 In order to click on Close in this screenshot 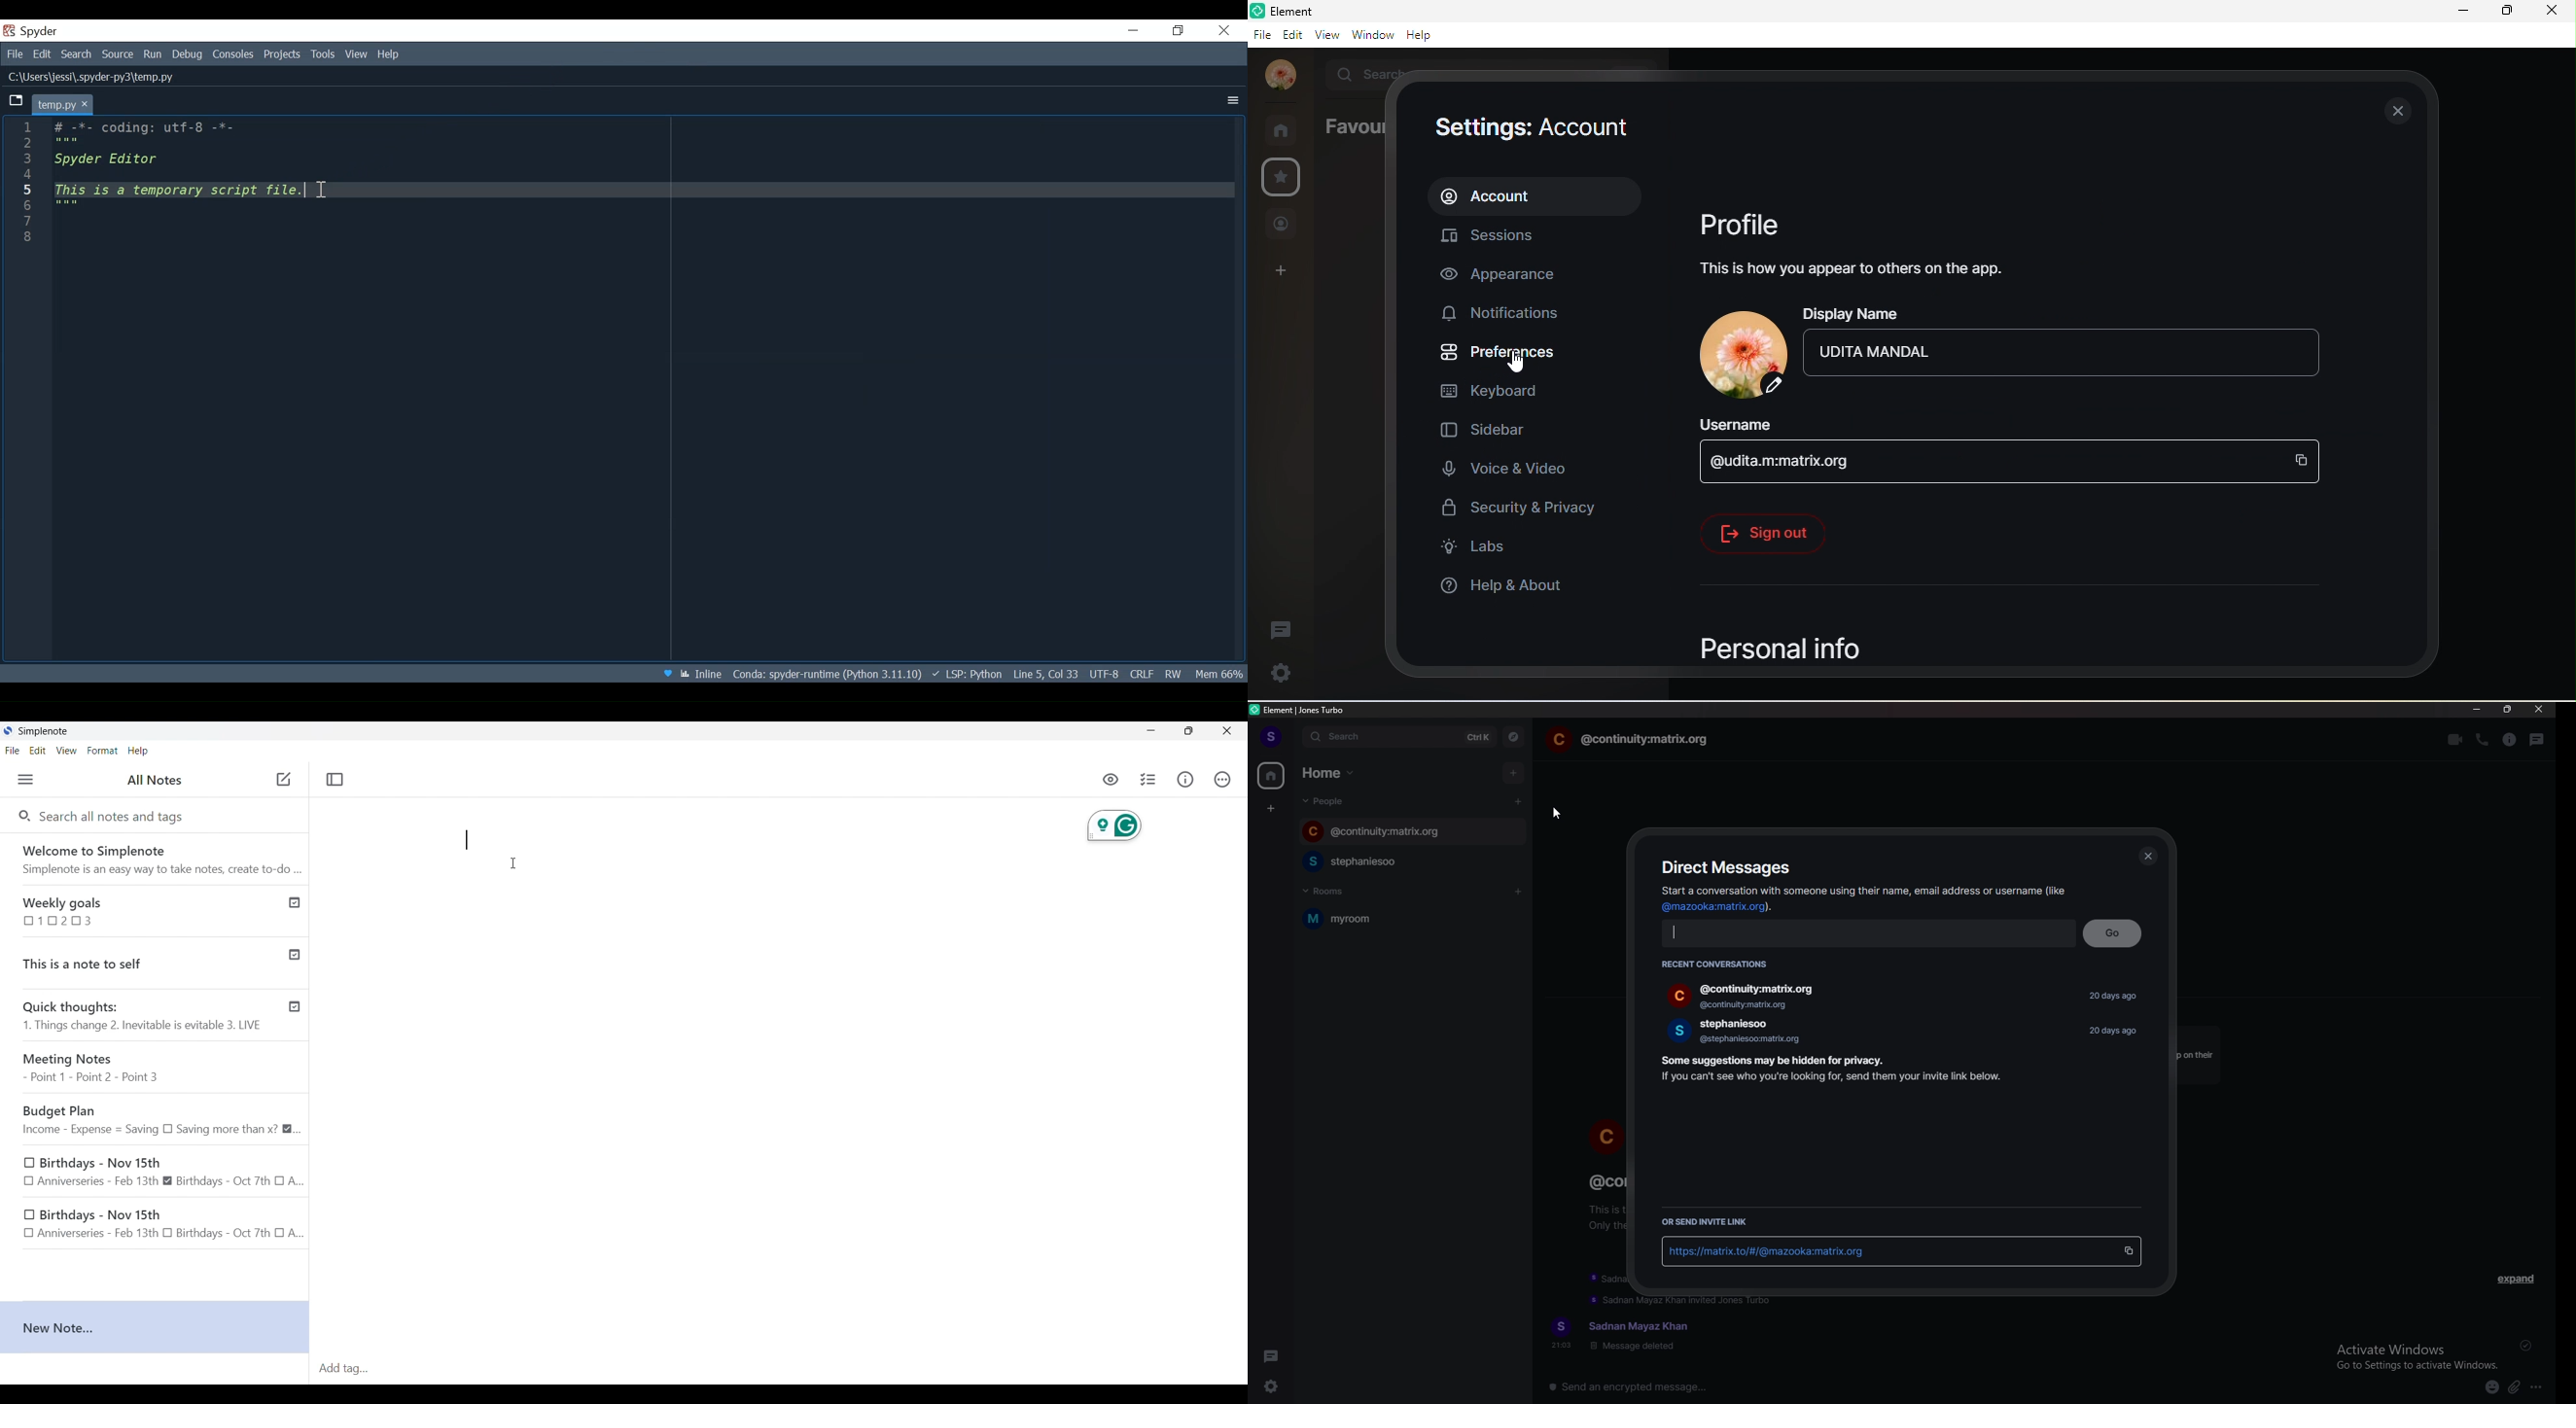, I will do `click(1223, 31)`.